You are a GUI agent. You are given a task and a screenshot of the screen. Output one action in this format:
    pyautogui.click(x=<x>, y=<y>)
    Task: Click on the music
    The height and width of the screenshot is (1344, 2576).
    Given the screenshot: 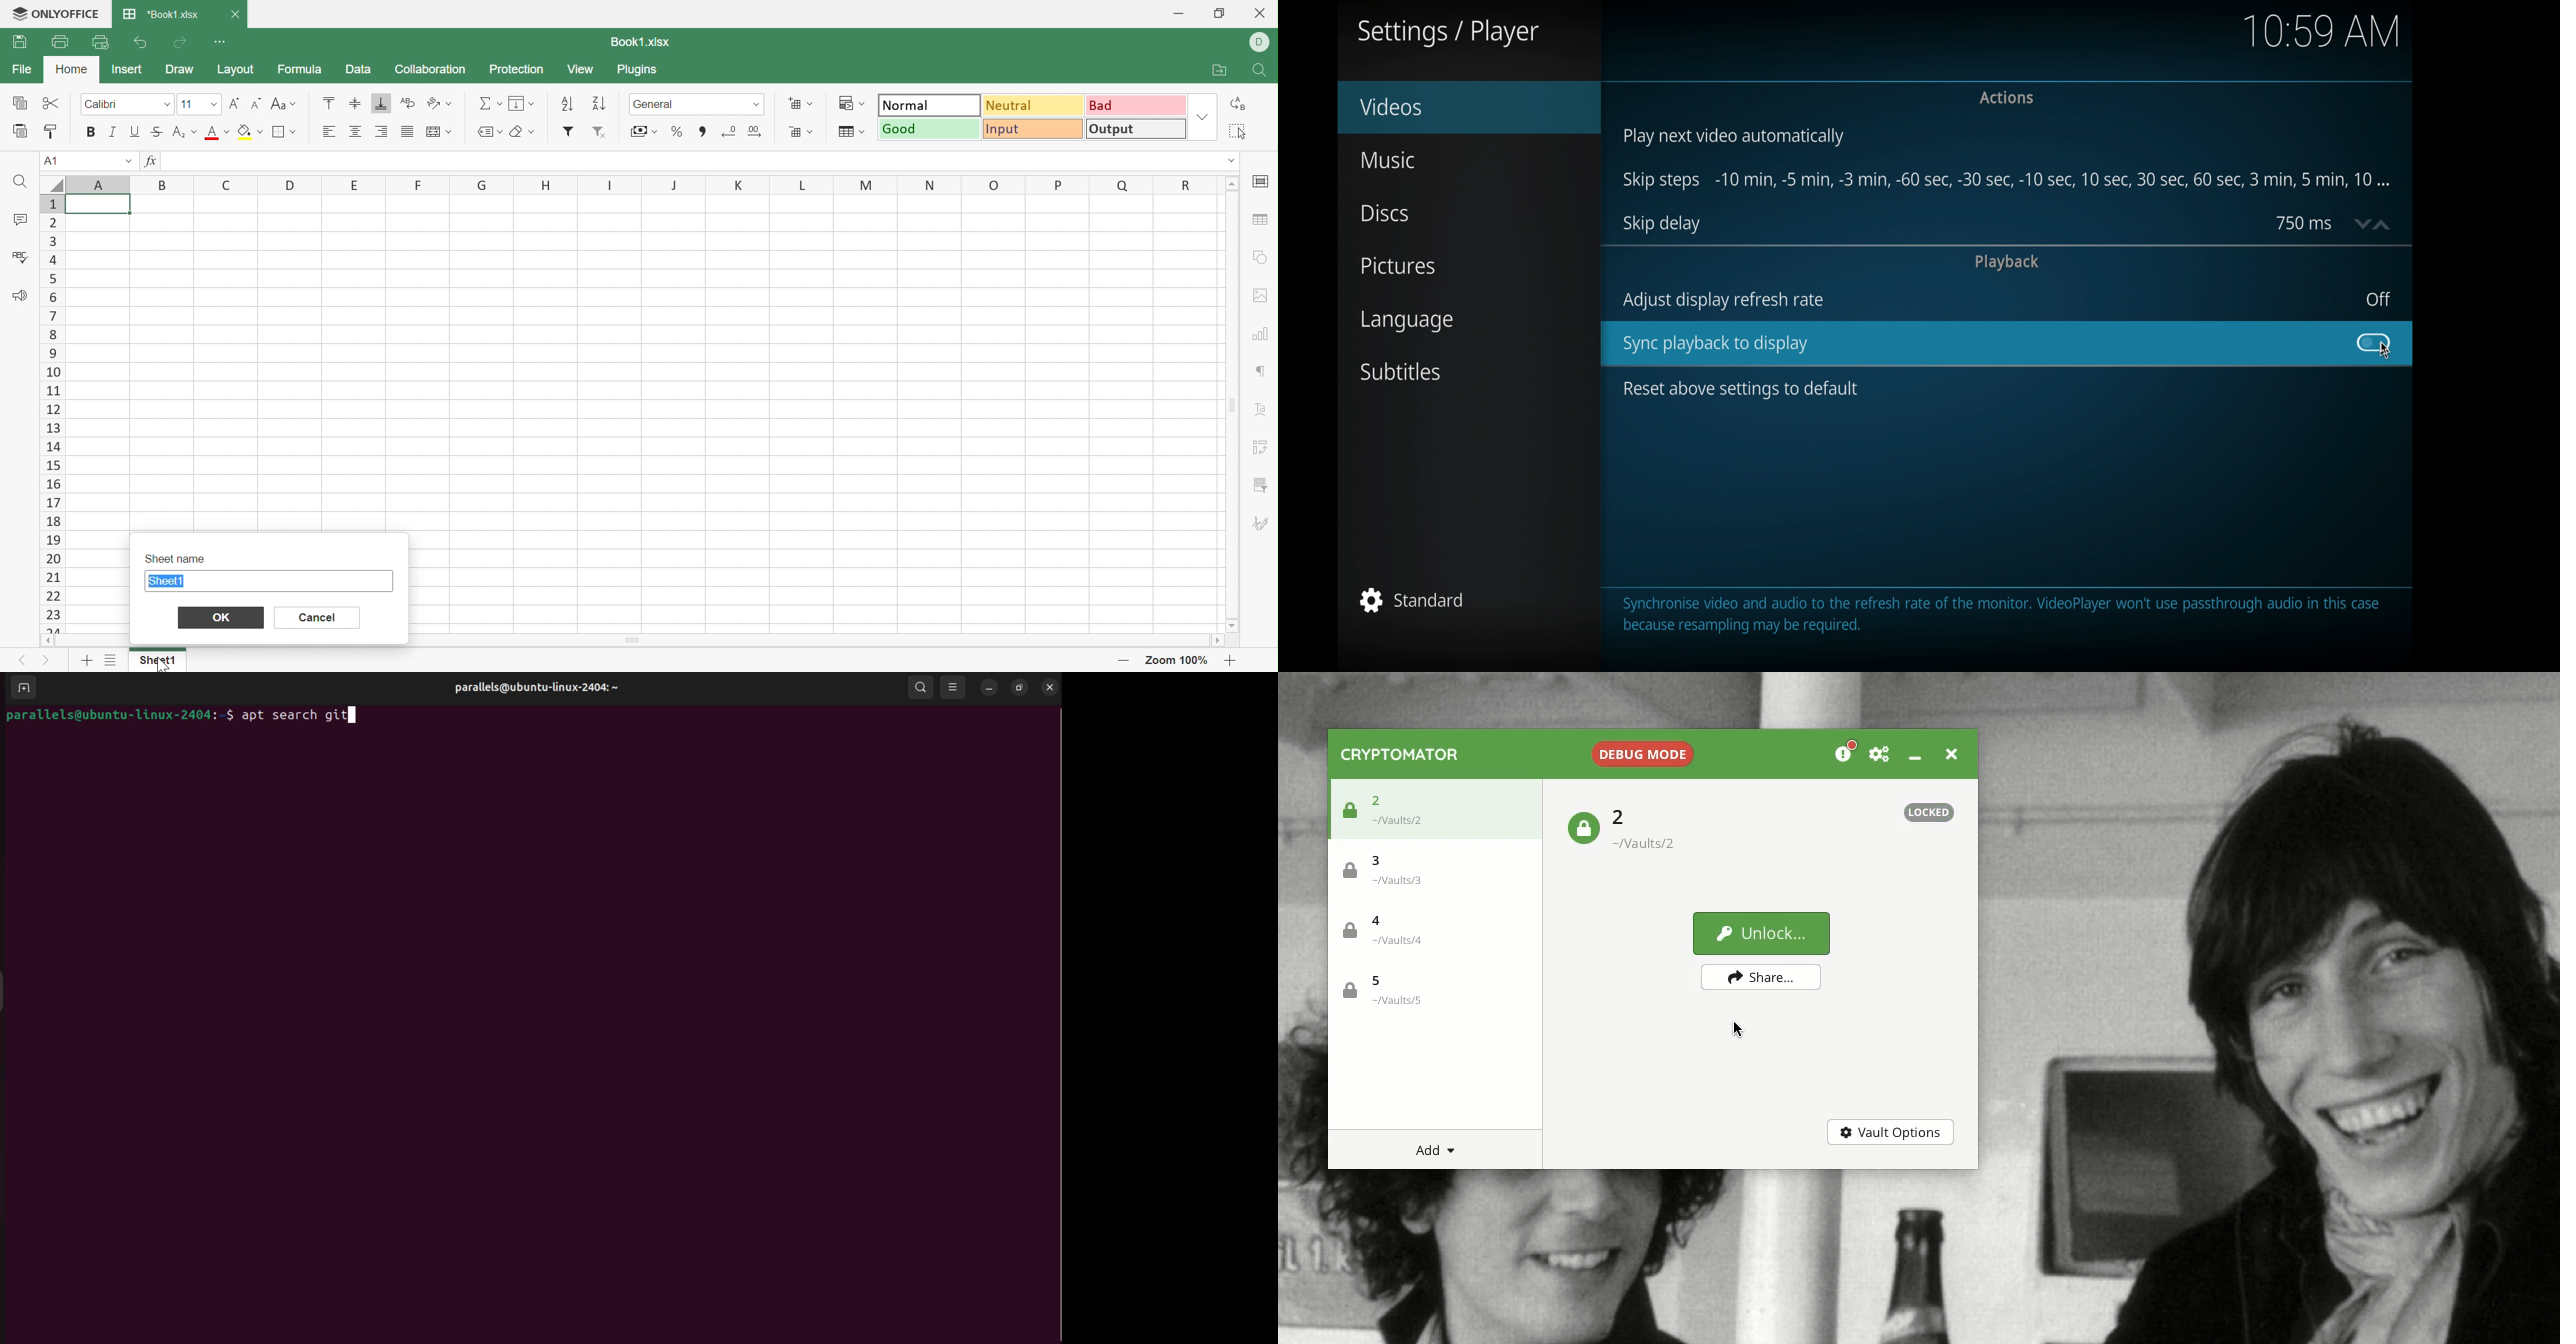 What is the action you would take?
    pyautogui.click(x=1389, y=161)
    